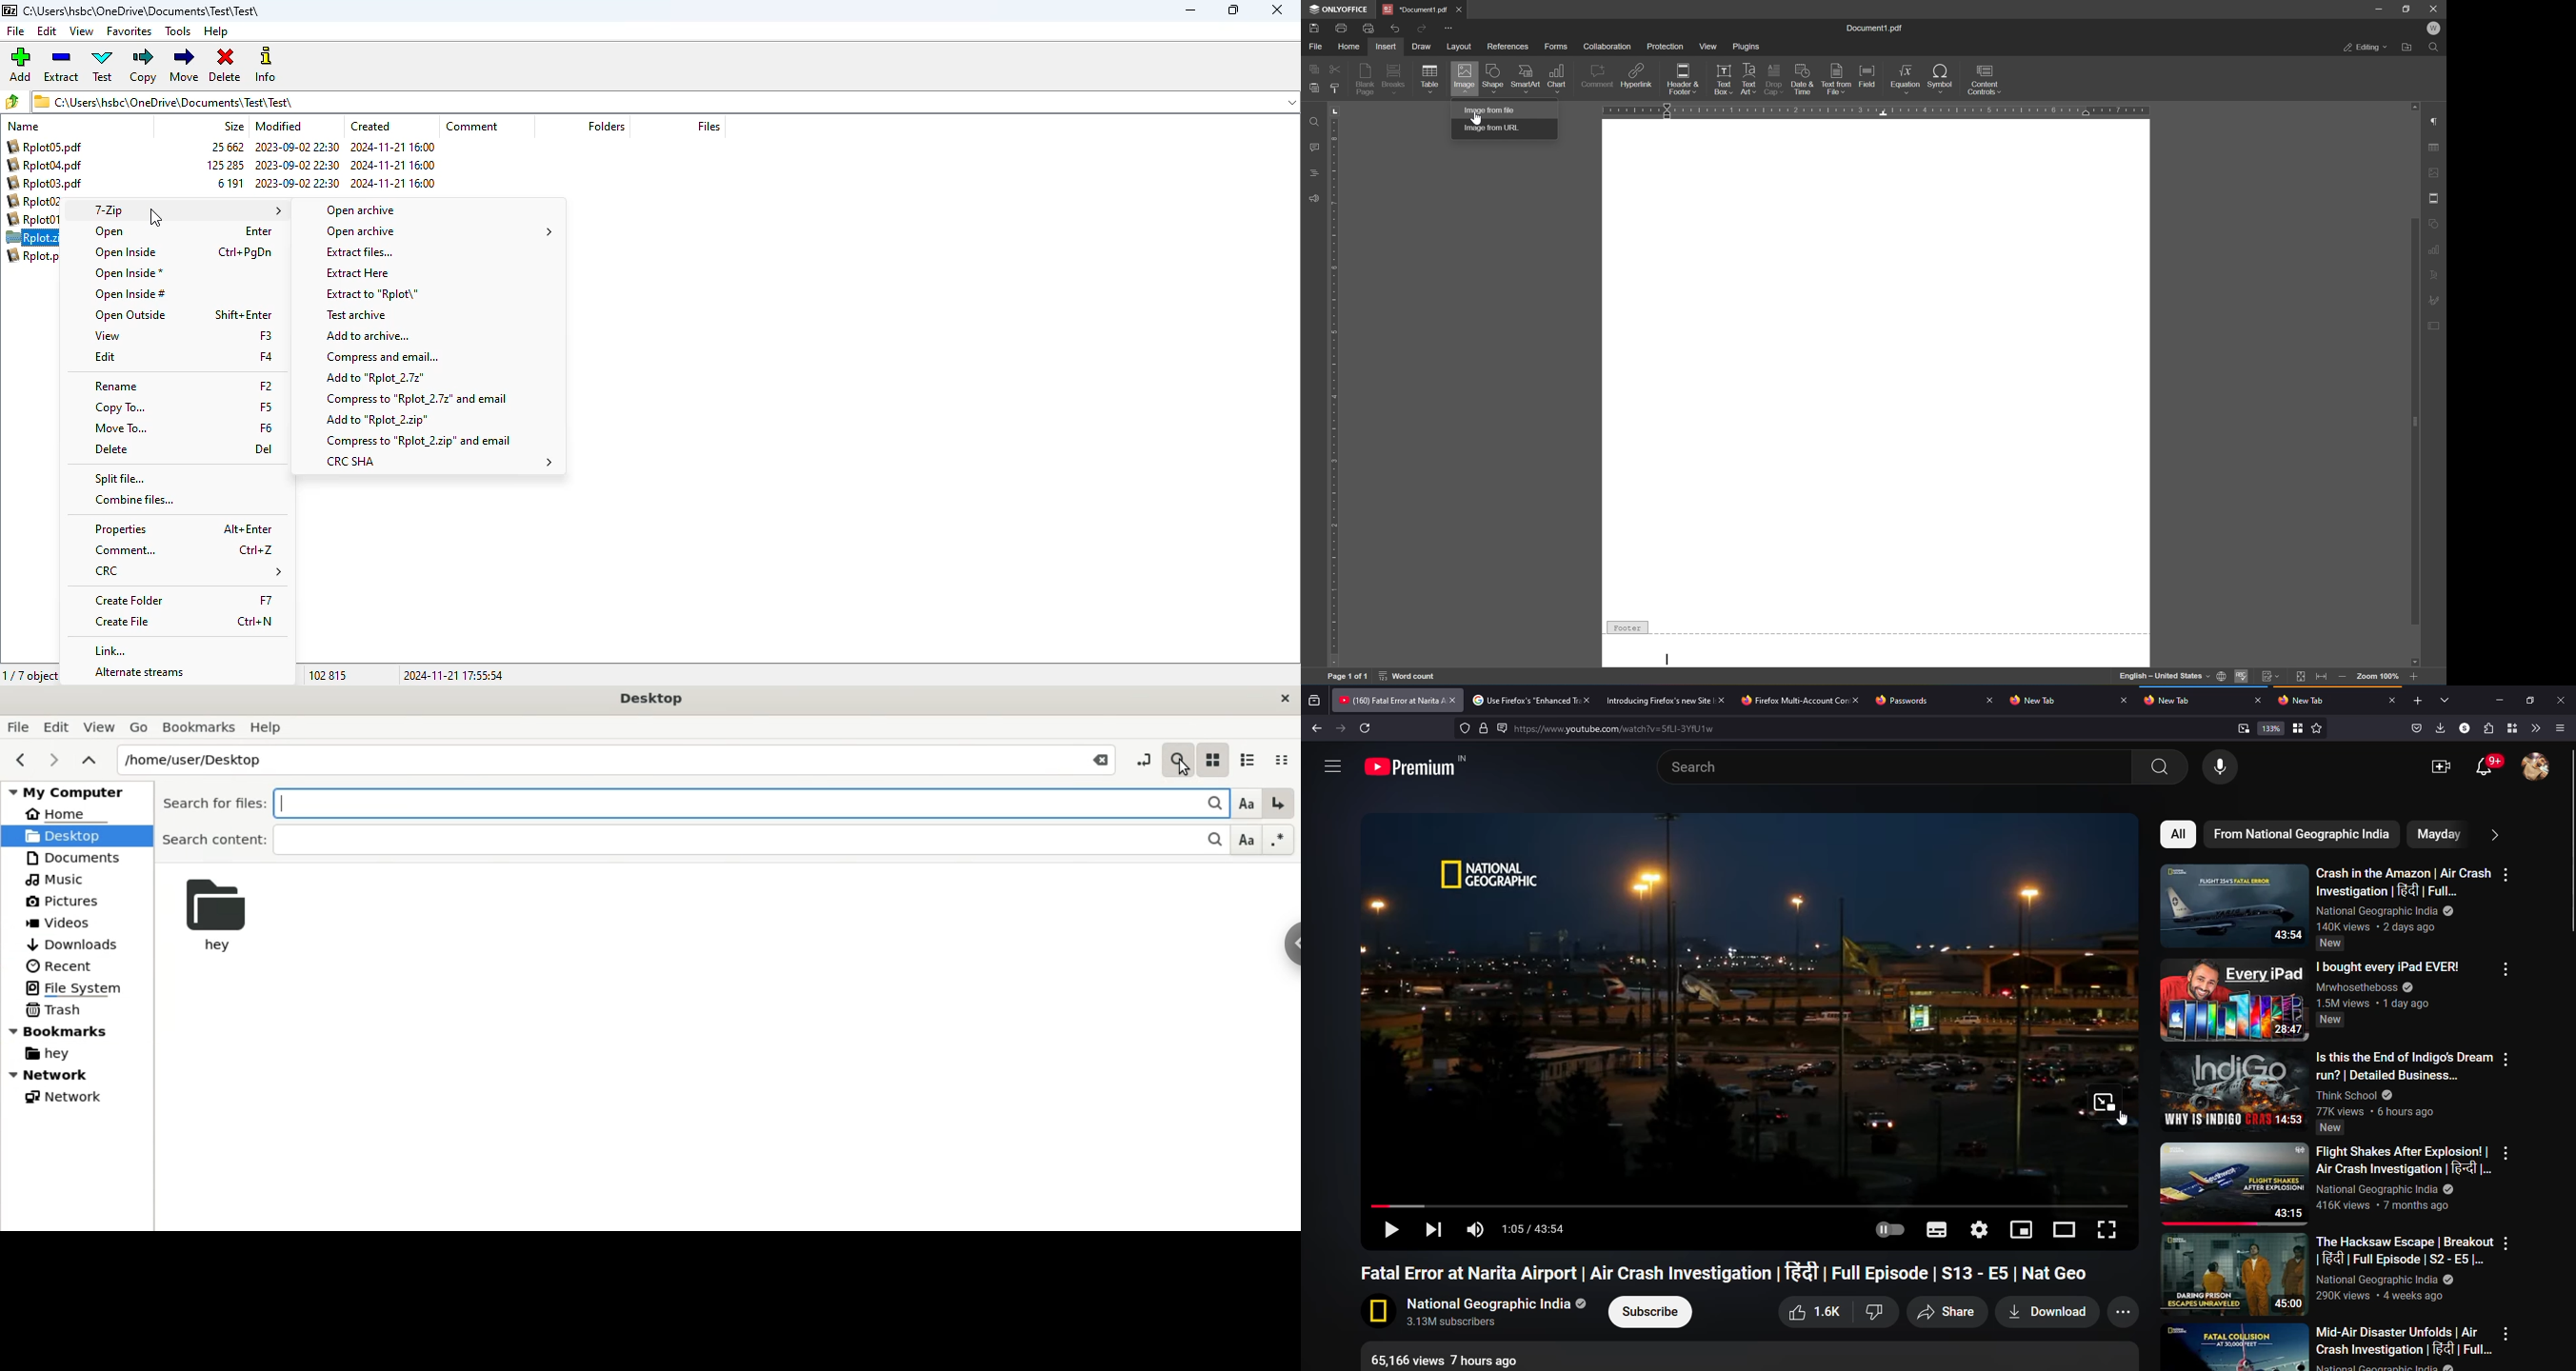 This screenshot has width=2576, height=1372. I want to click on search, so click(2160, 767).